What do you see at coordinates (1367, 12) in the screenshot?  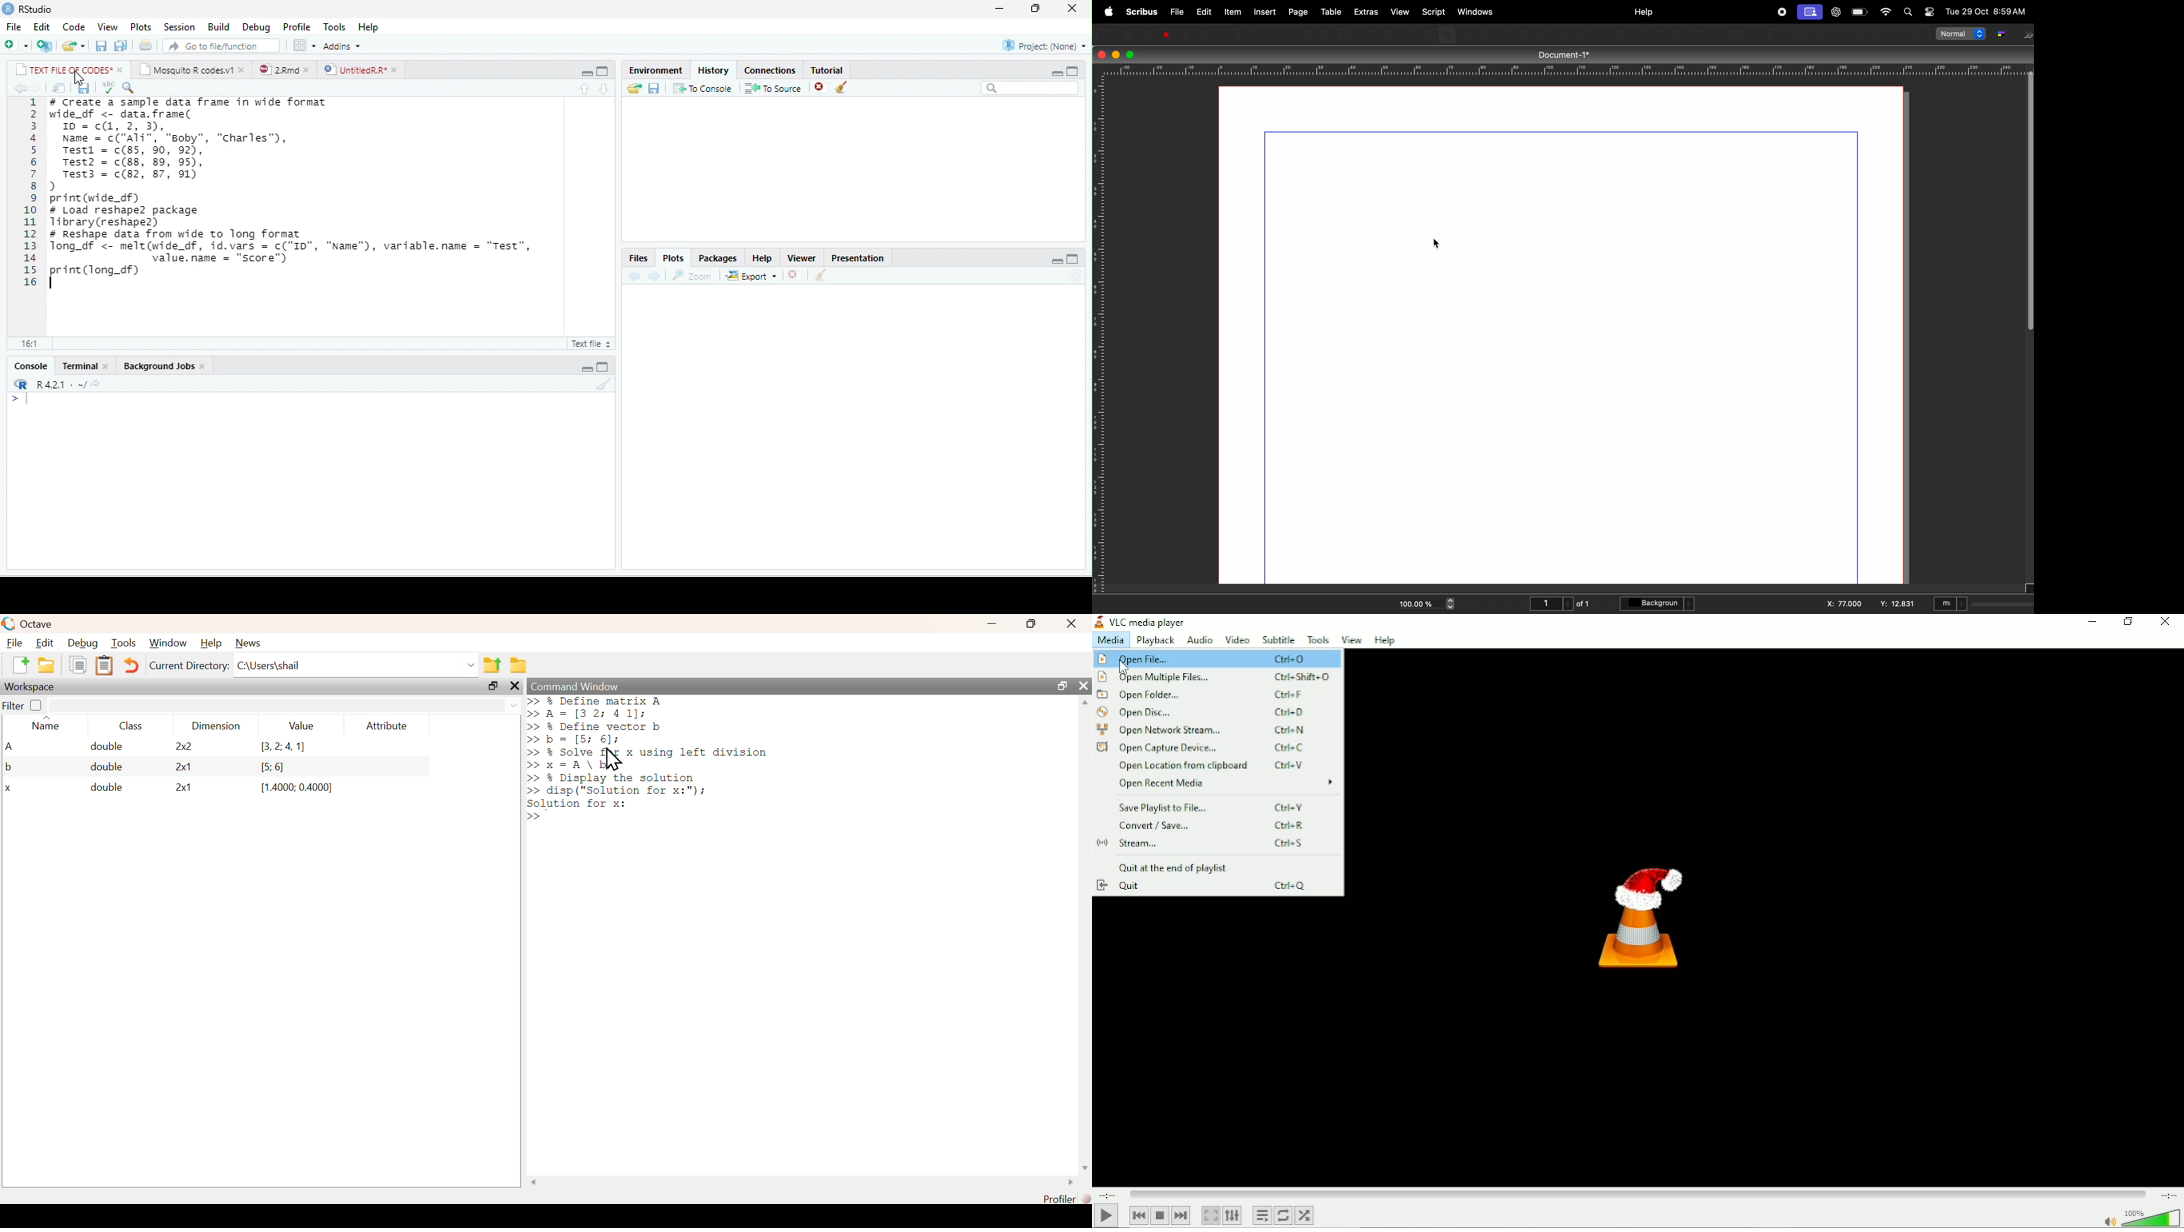 I see `extras` at bounding box center [1367, 12].